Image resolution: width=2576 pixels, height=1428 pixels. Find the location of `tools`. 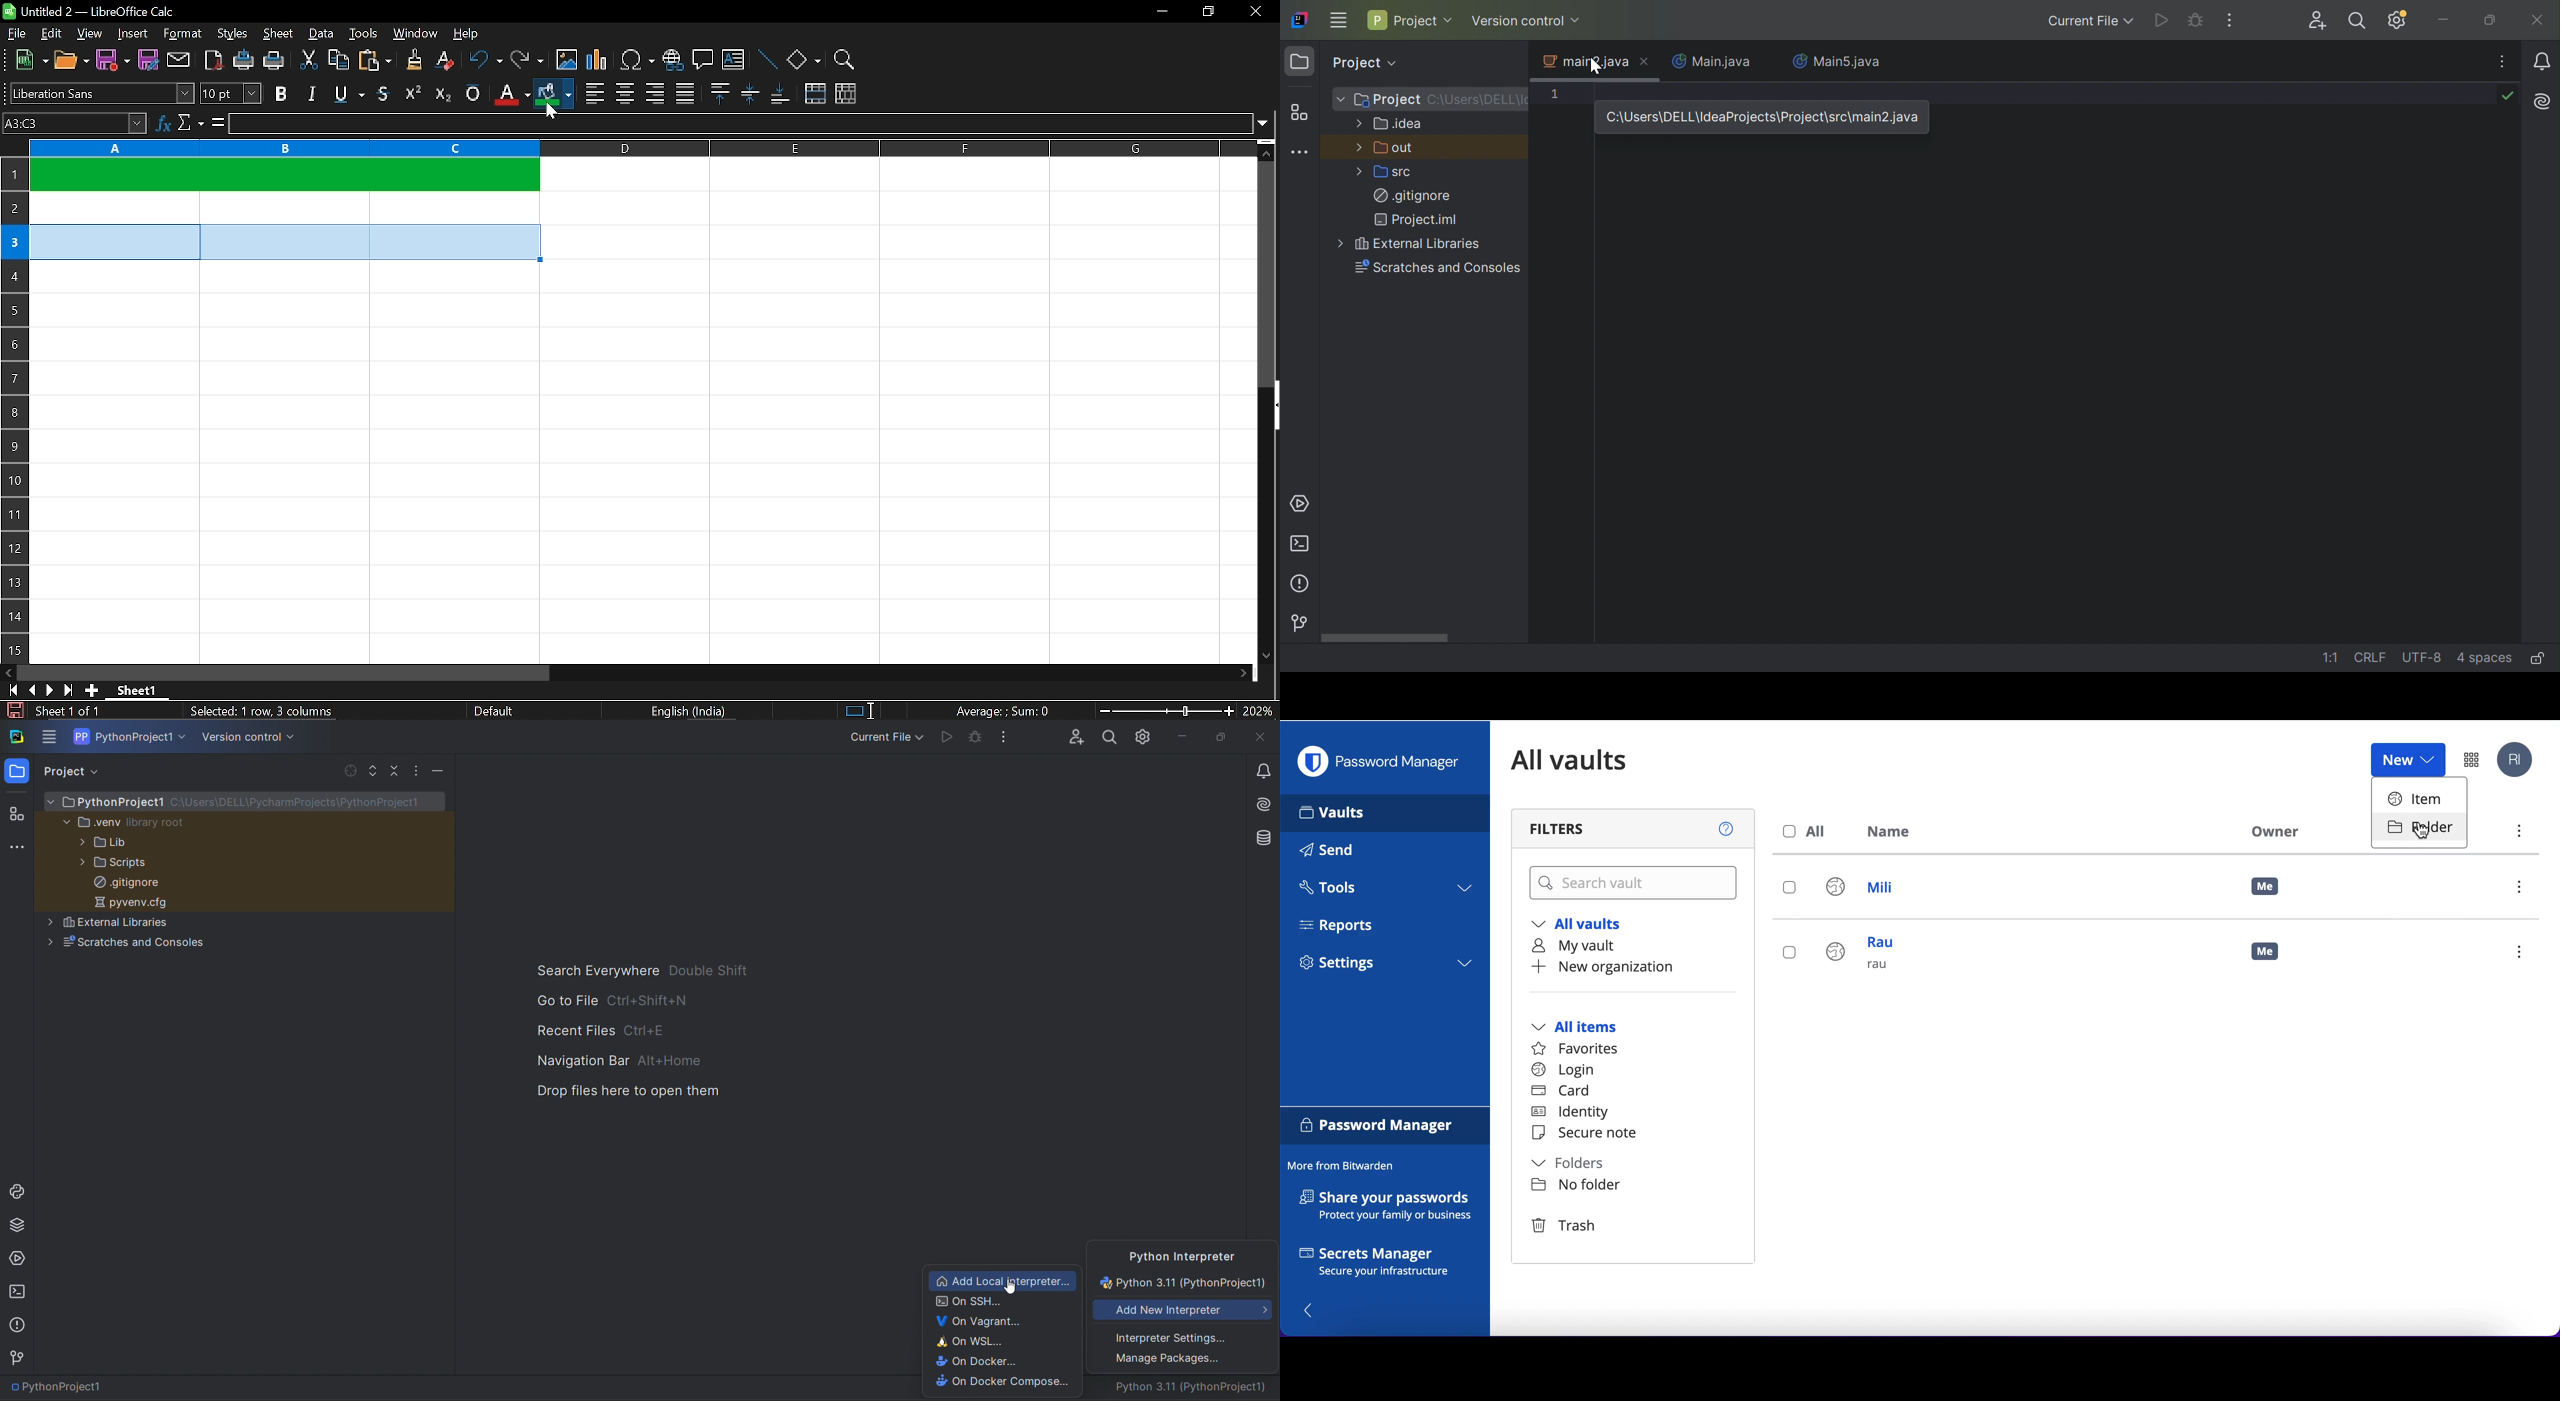

tools is located at coordinates (1384, 890).